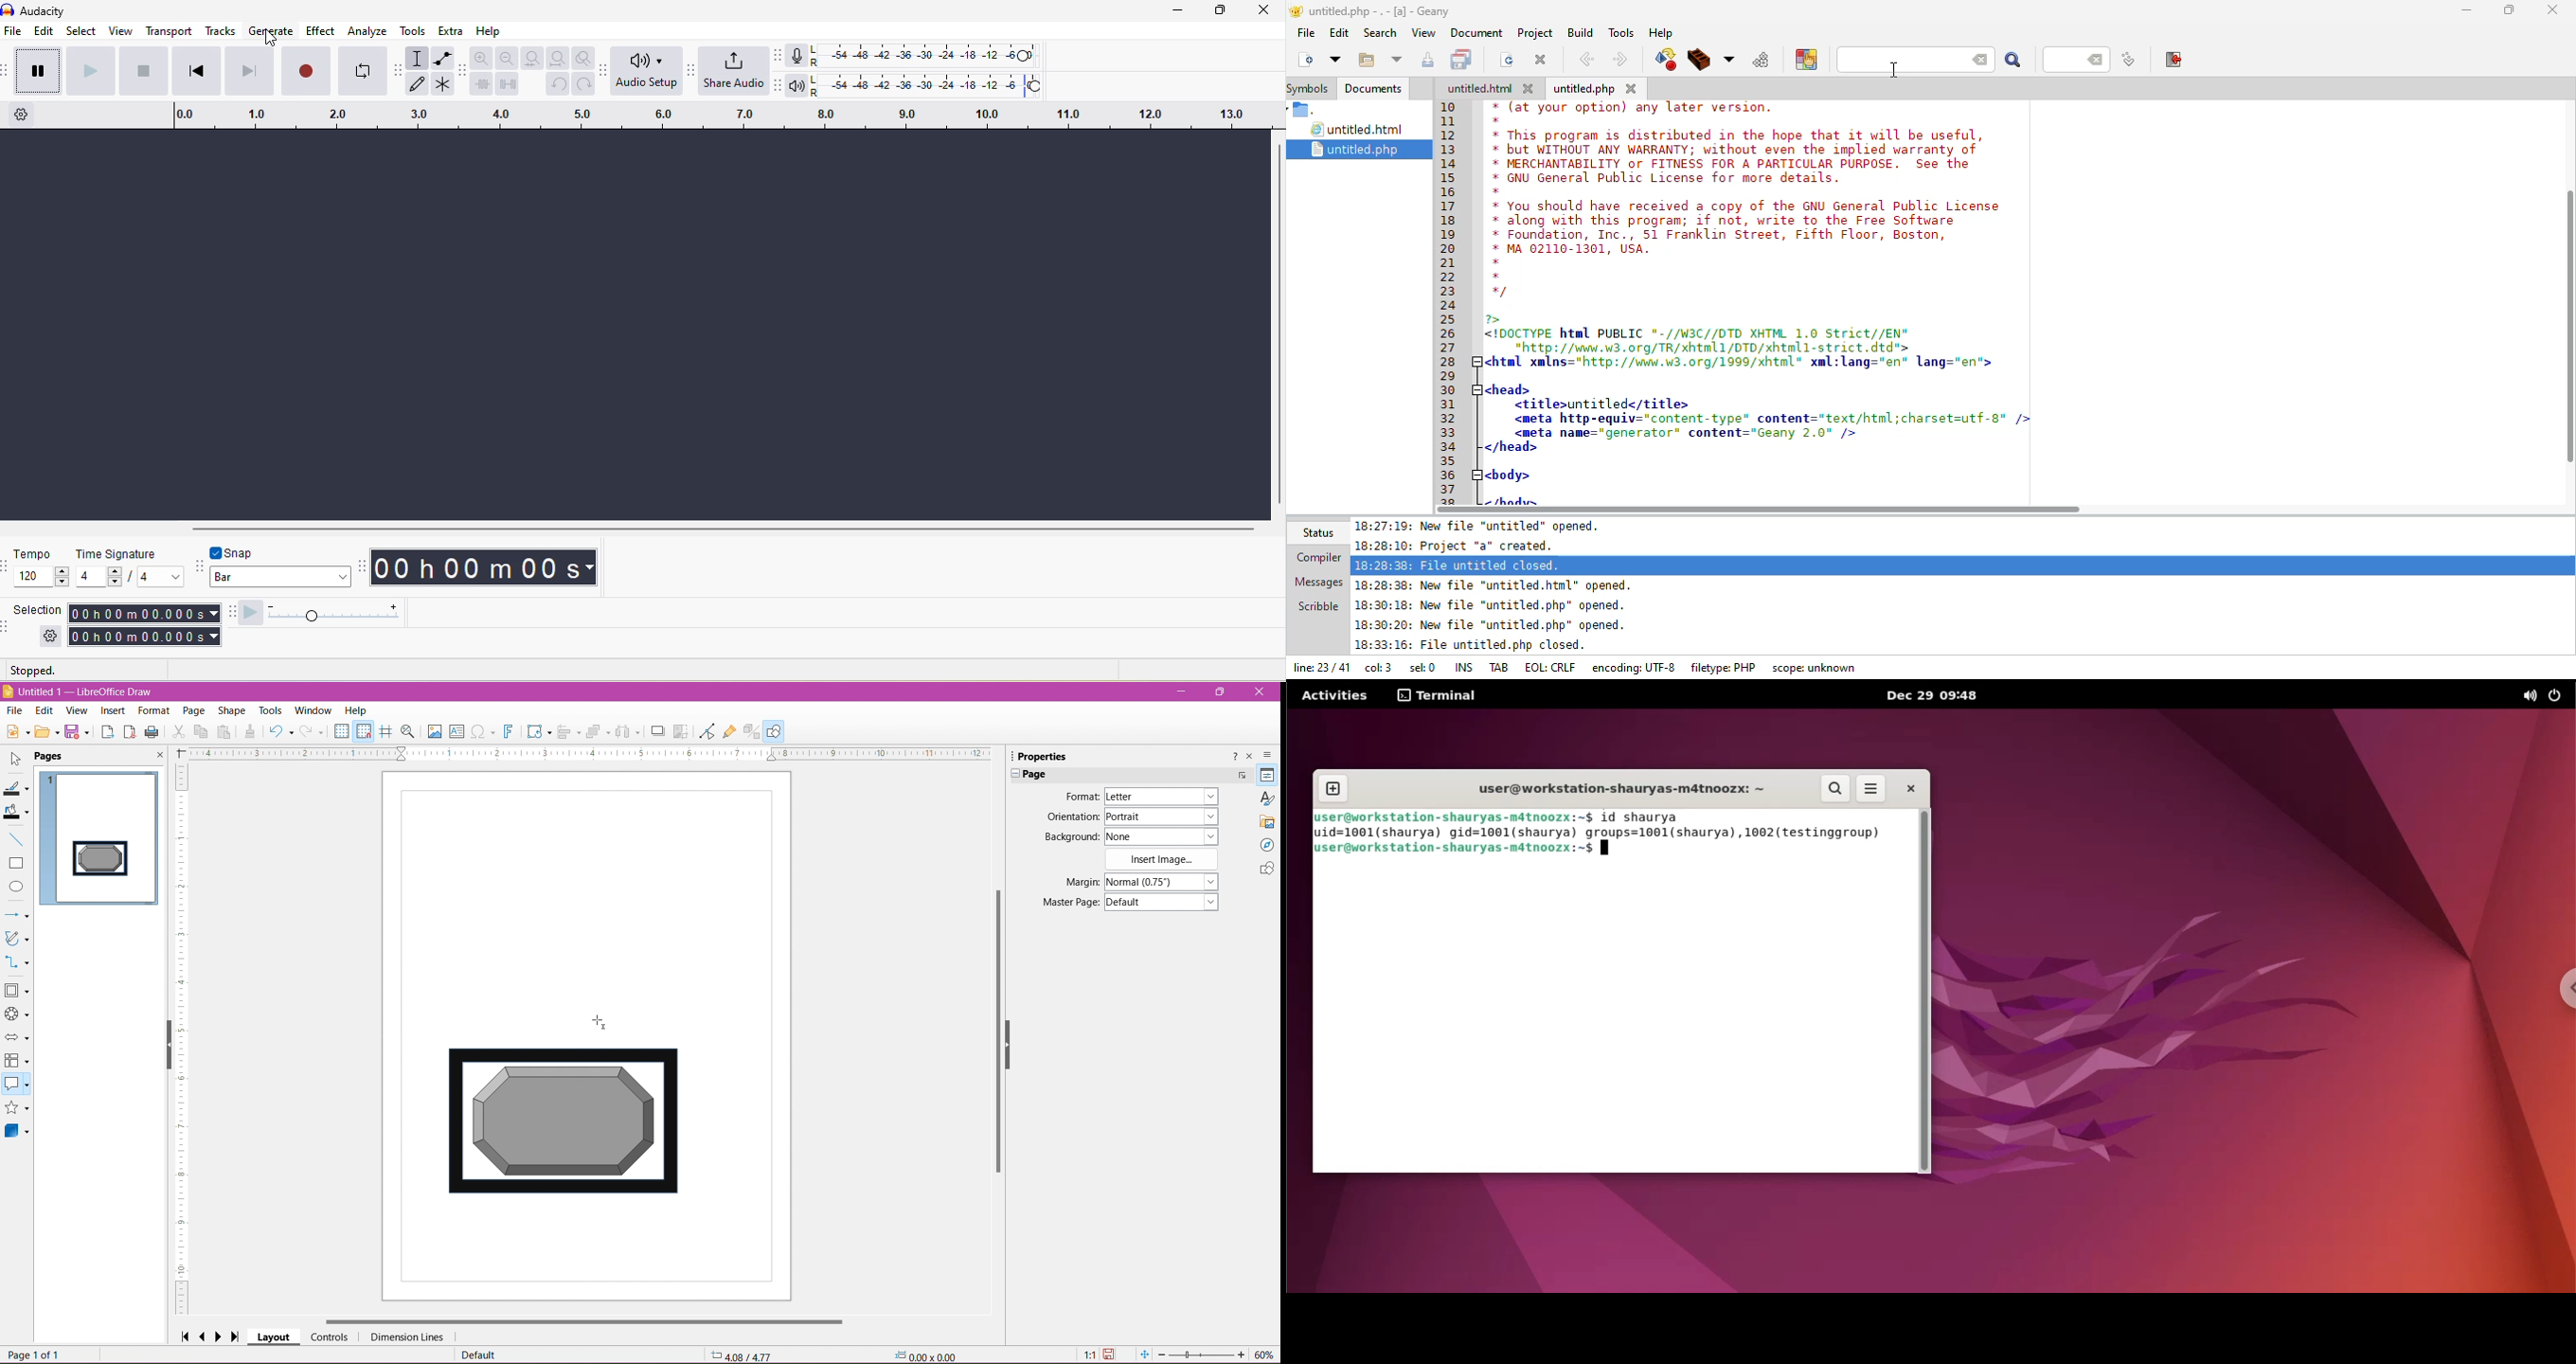  I want to click on Paste, so click(226, 731).